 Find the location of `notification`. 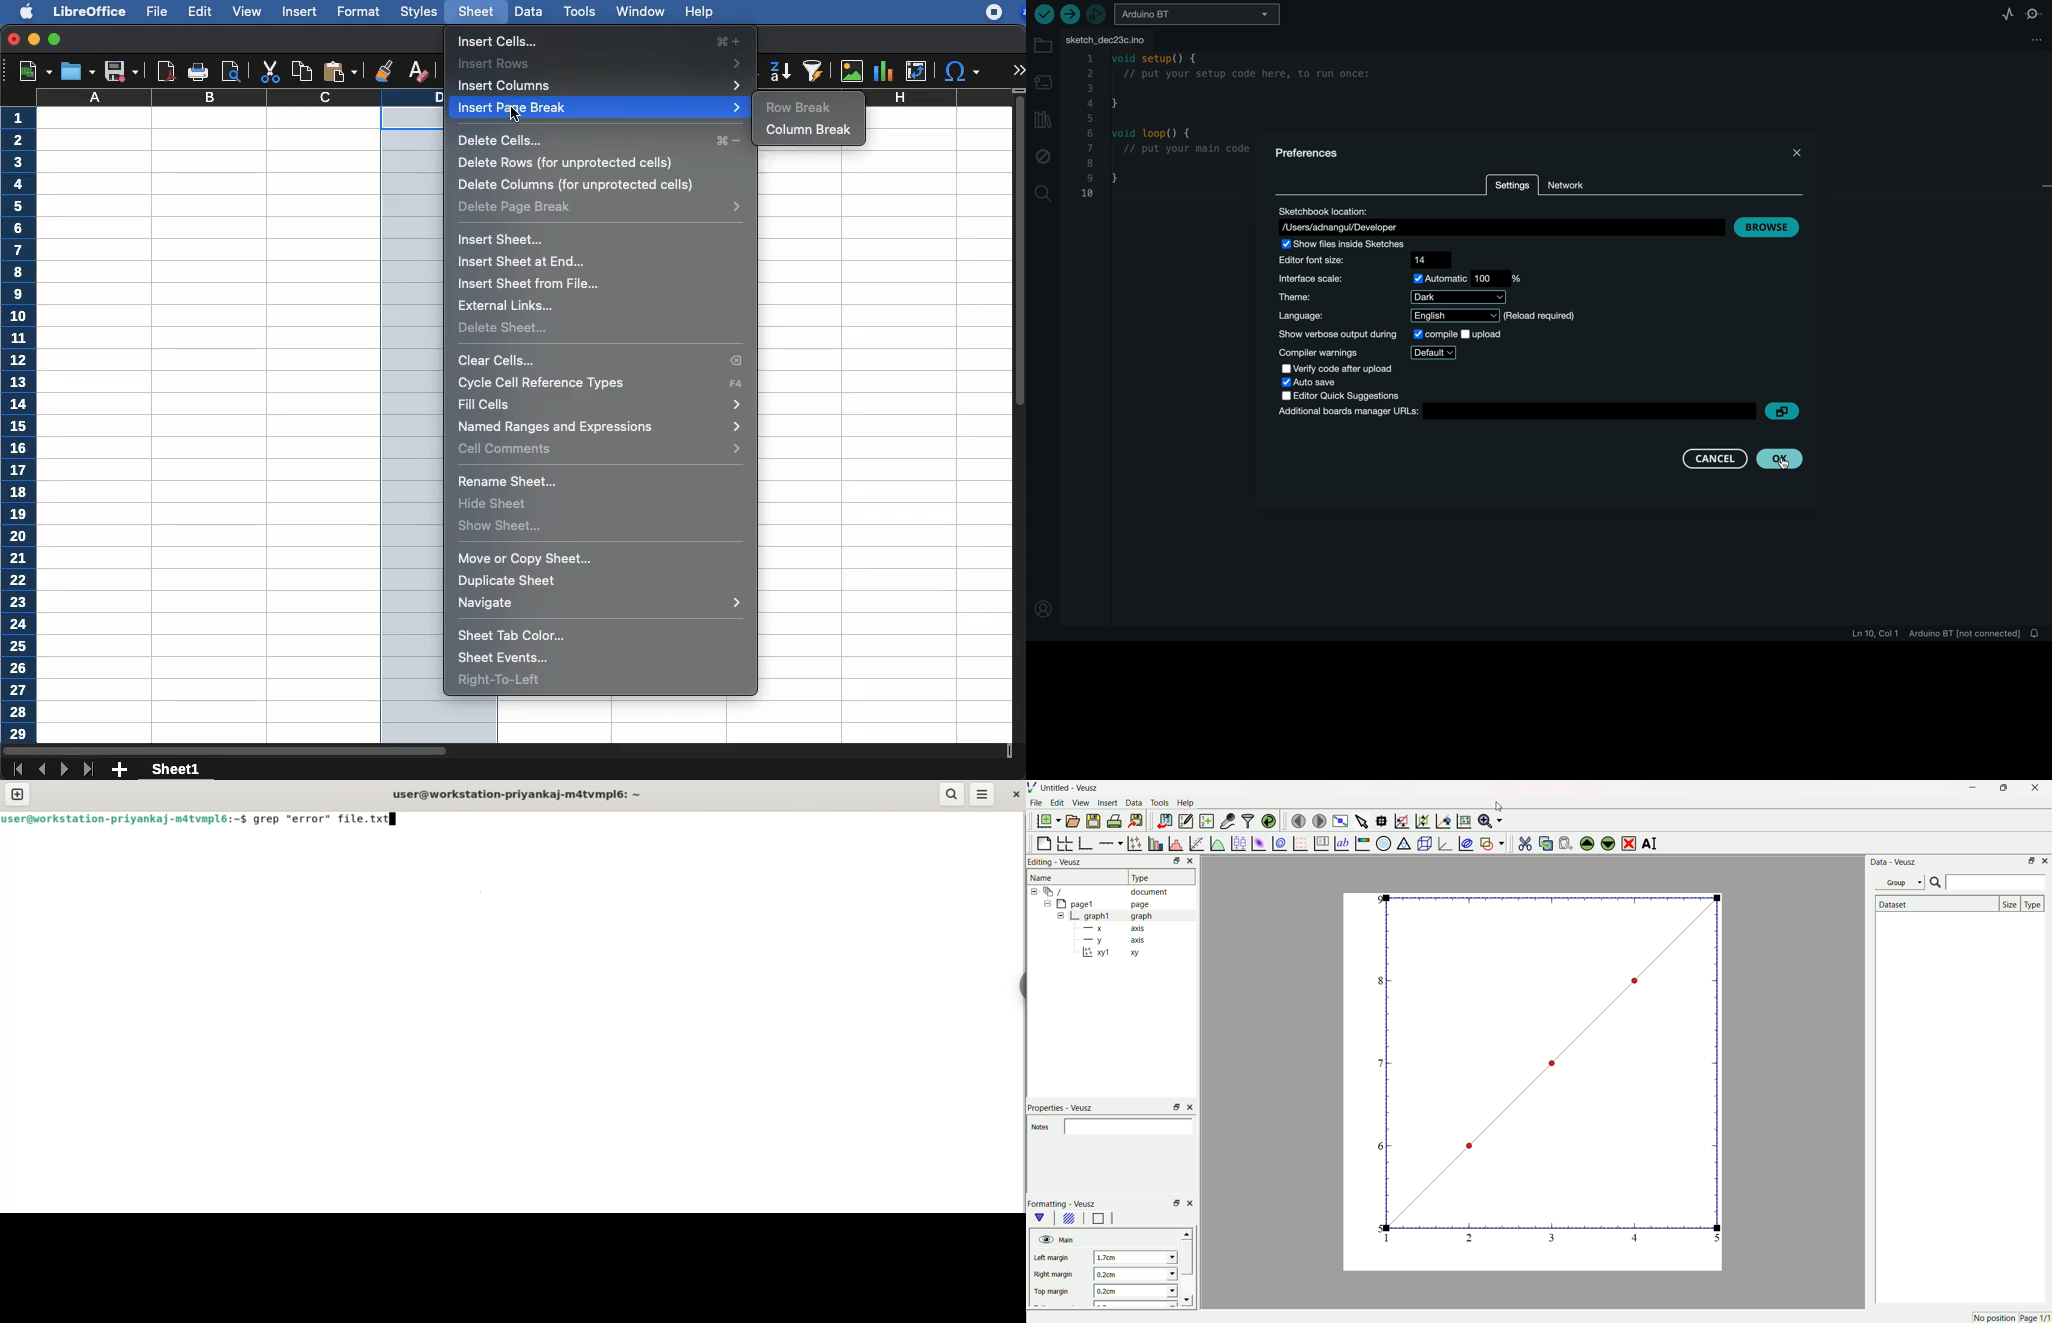

notification is located at coordinates (2037, 633).